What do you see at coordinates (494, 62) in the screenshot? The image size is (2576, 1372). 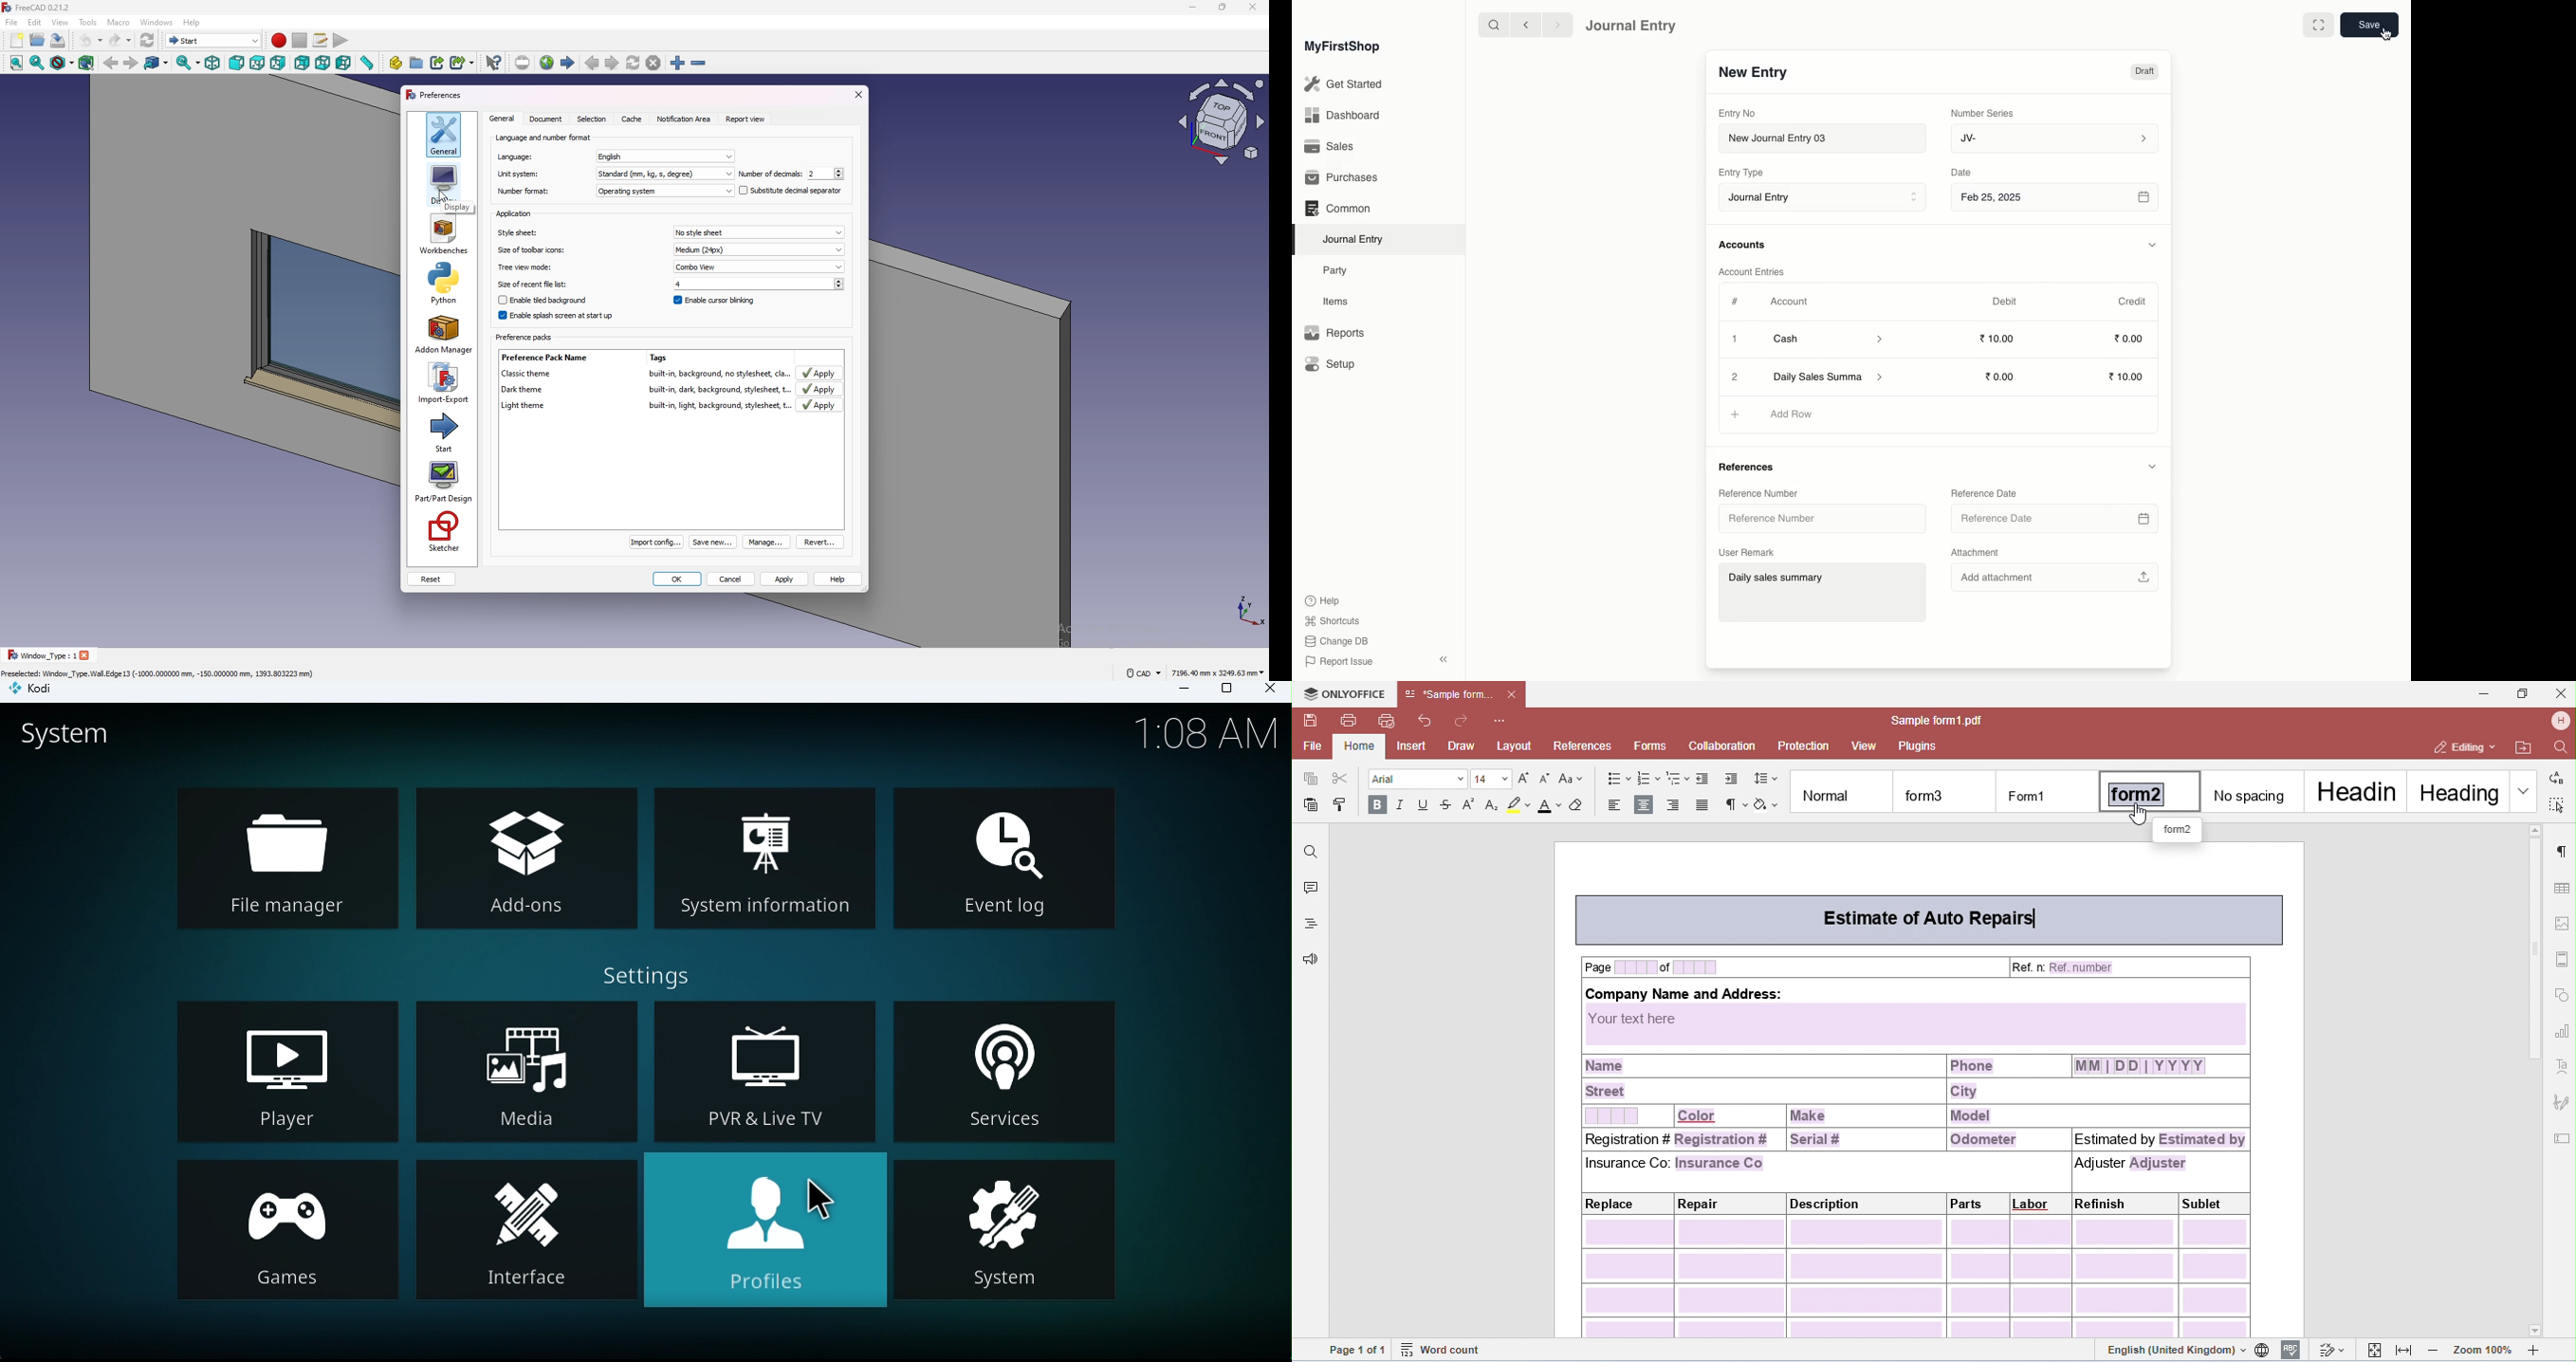 I see `what's this?` at bounding box center [494, 62].